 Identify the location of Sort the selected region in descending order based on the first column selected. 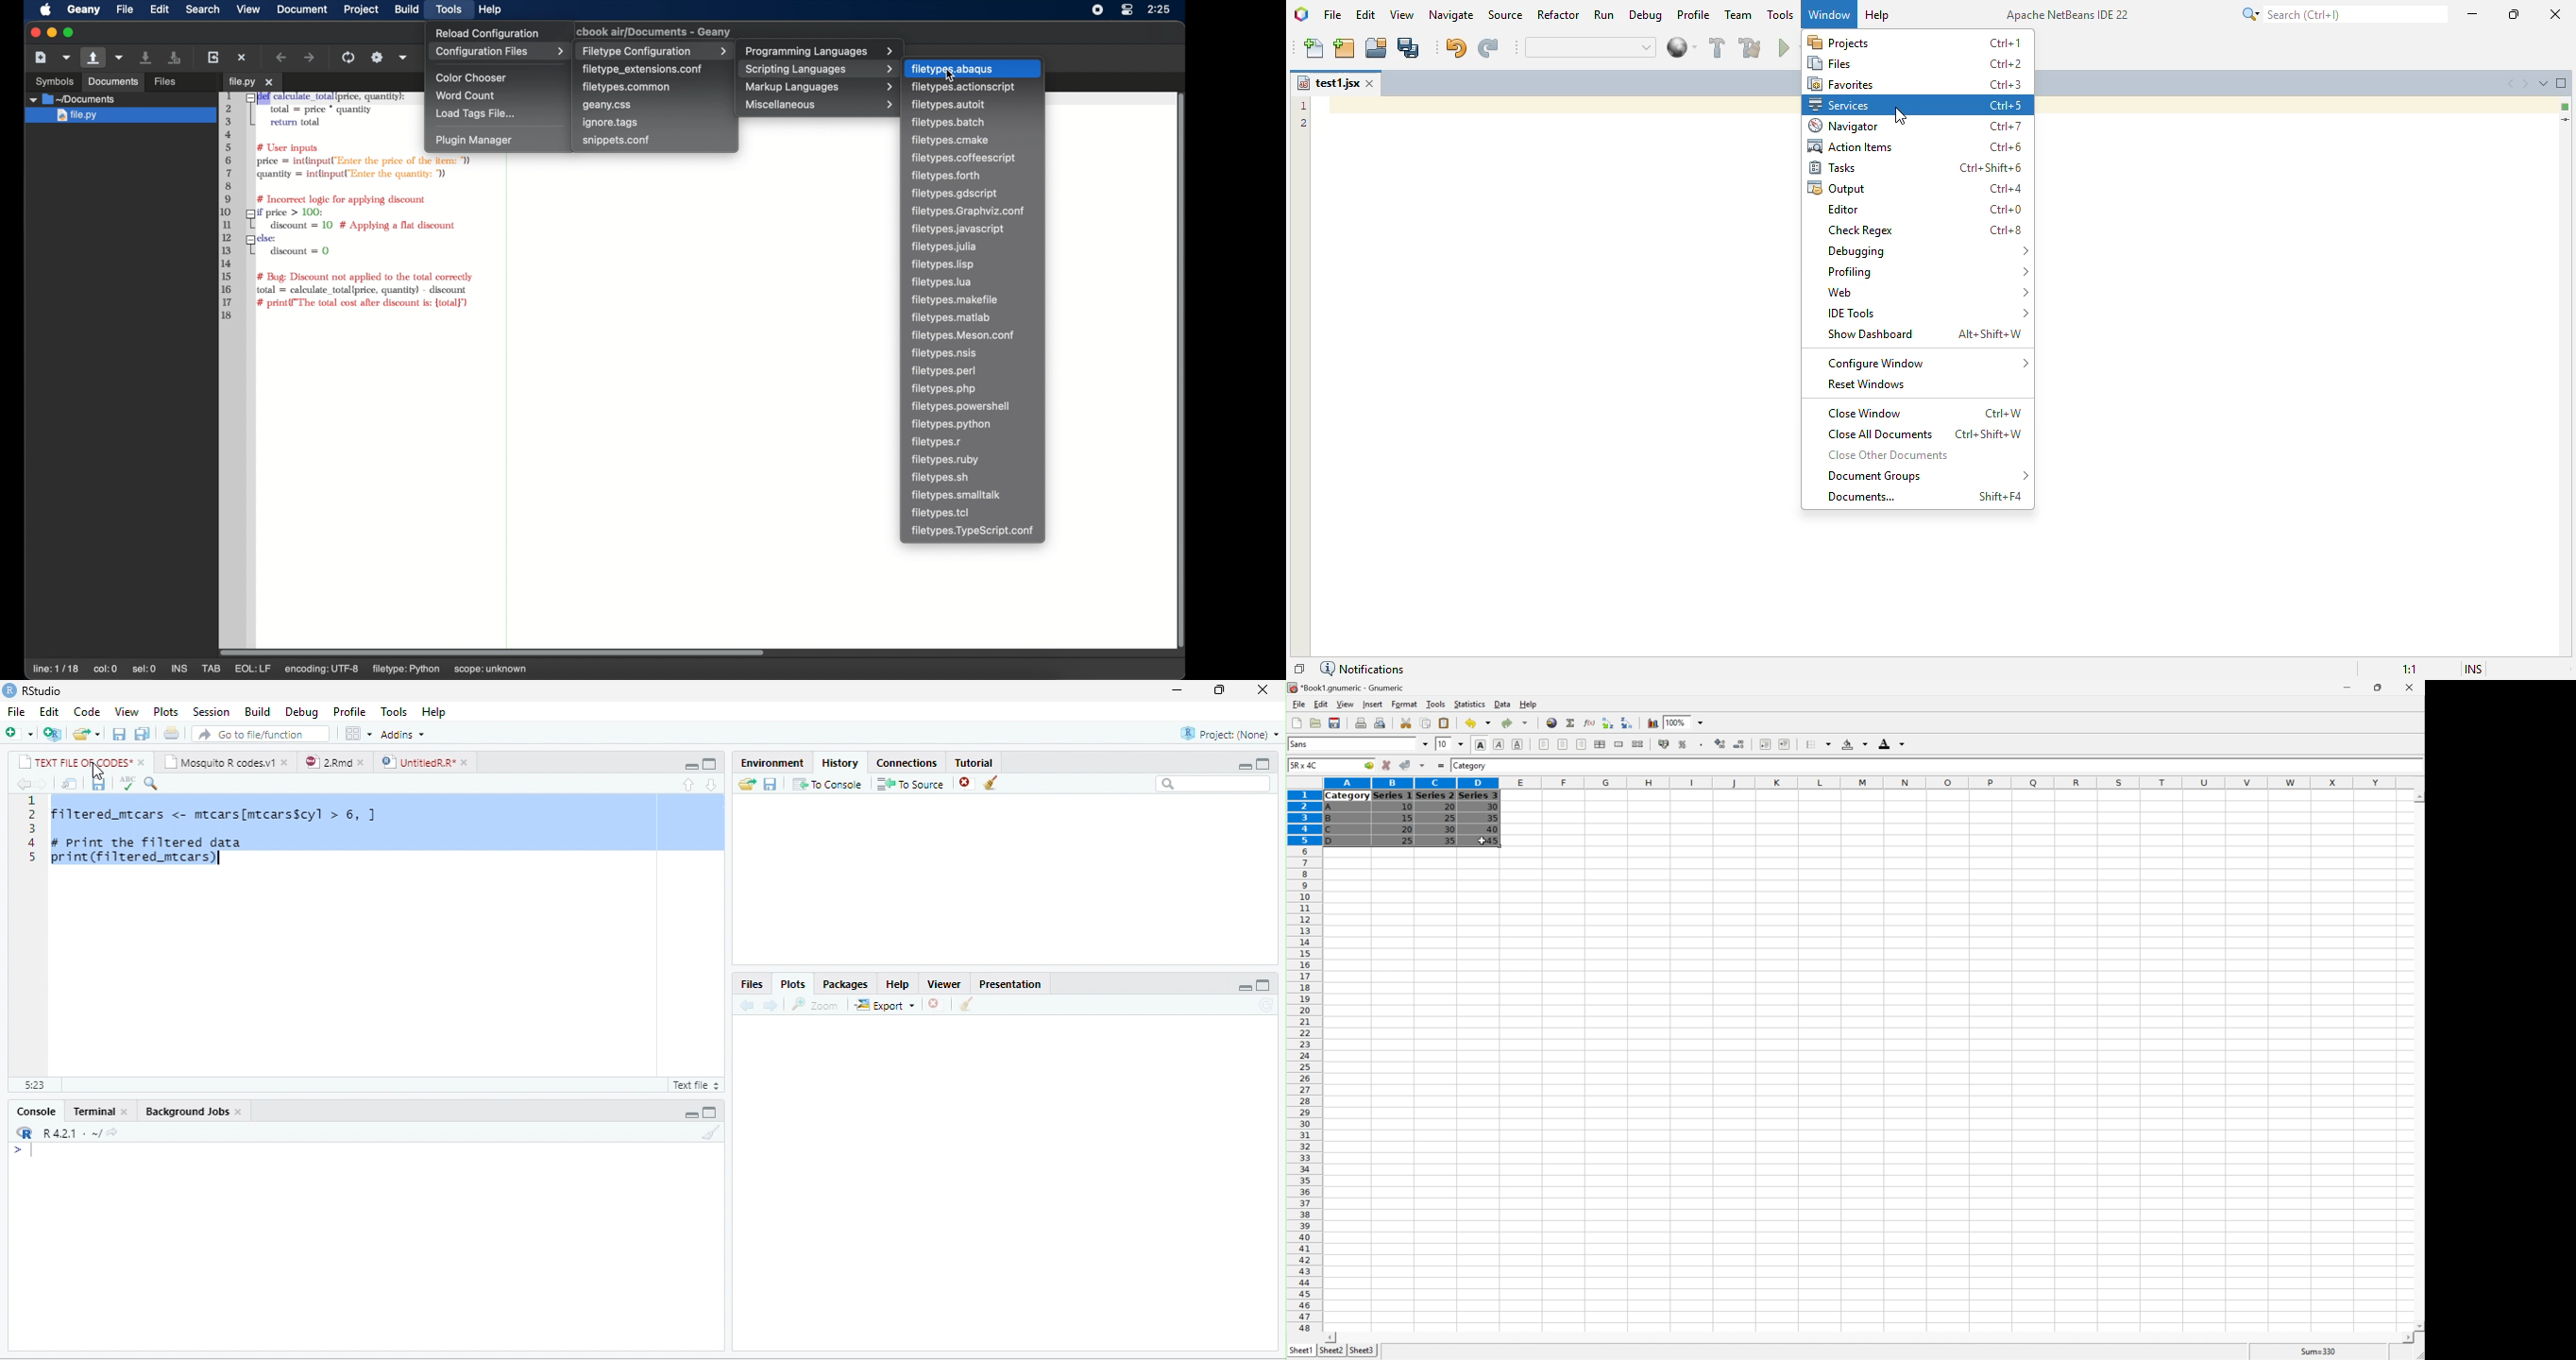
(1626, 722).